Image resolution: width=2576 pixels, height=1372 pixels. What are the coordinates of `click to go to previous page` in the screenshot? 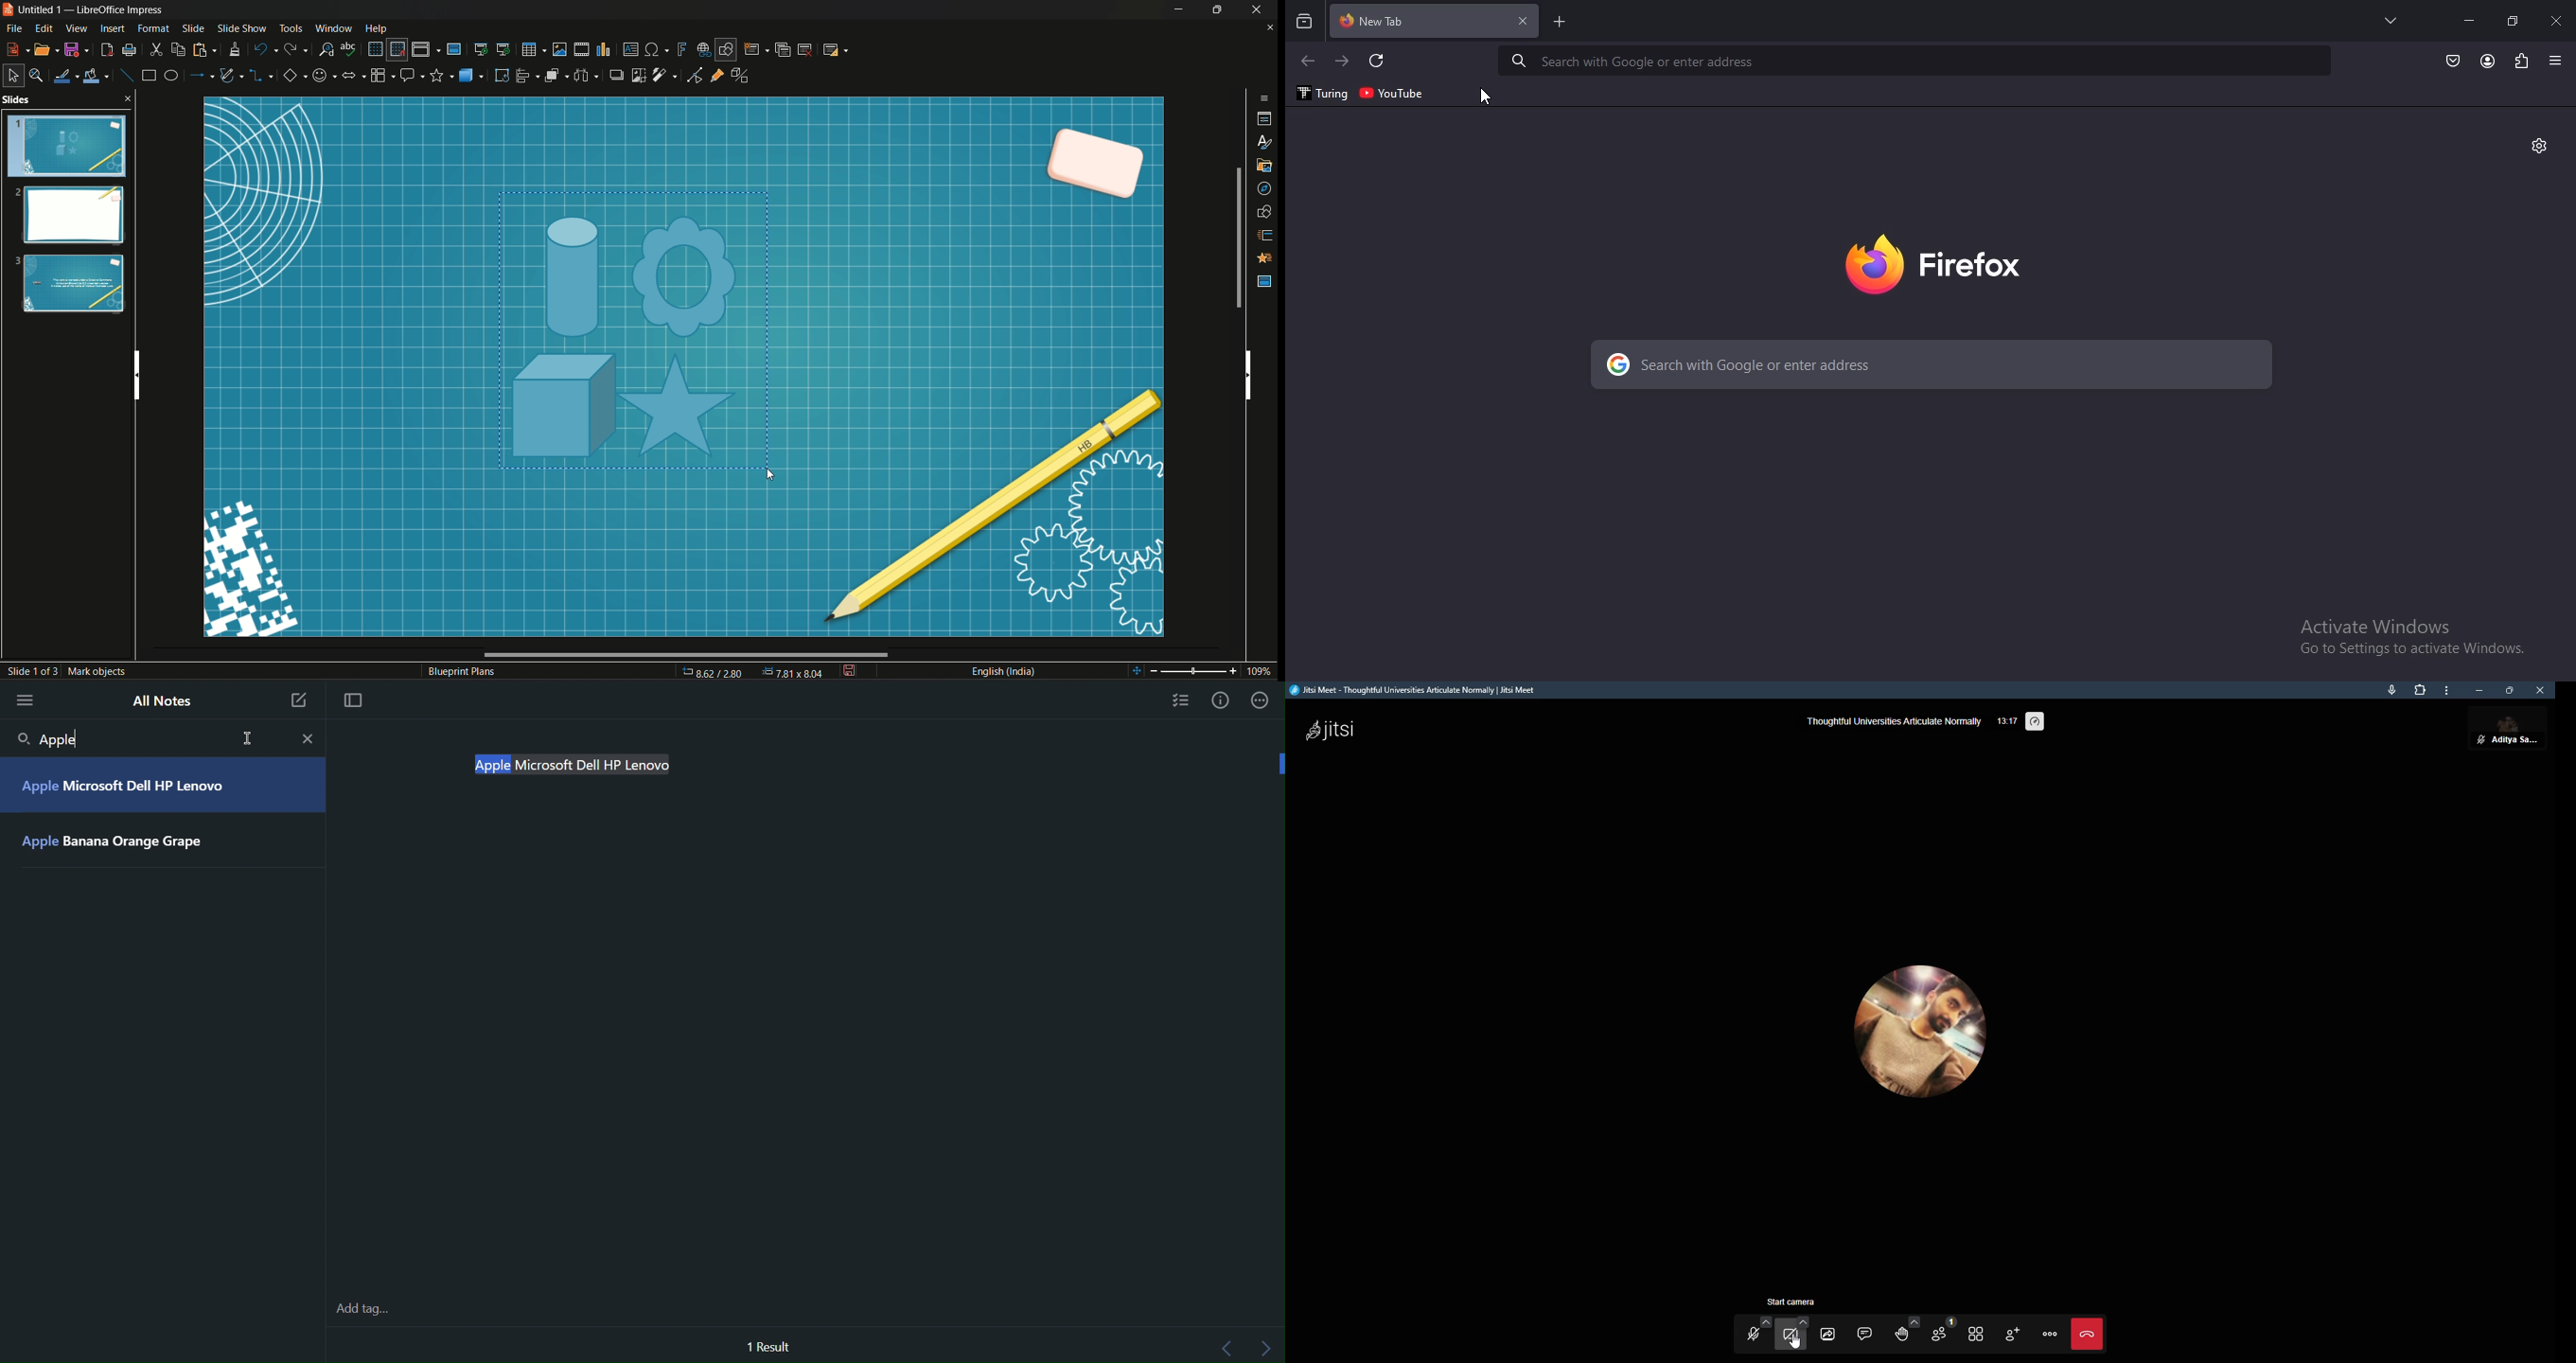 It's located at (1307, 62).